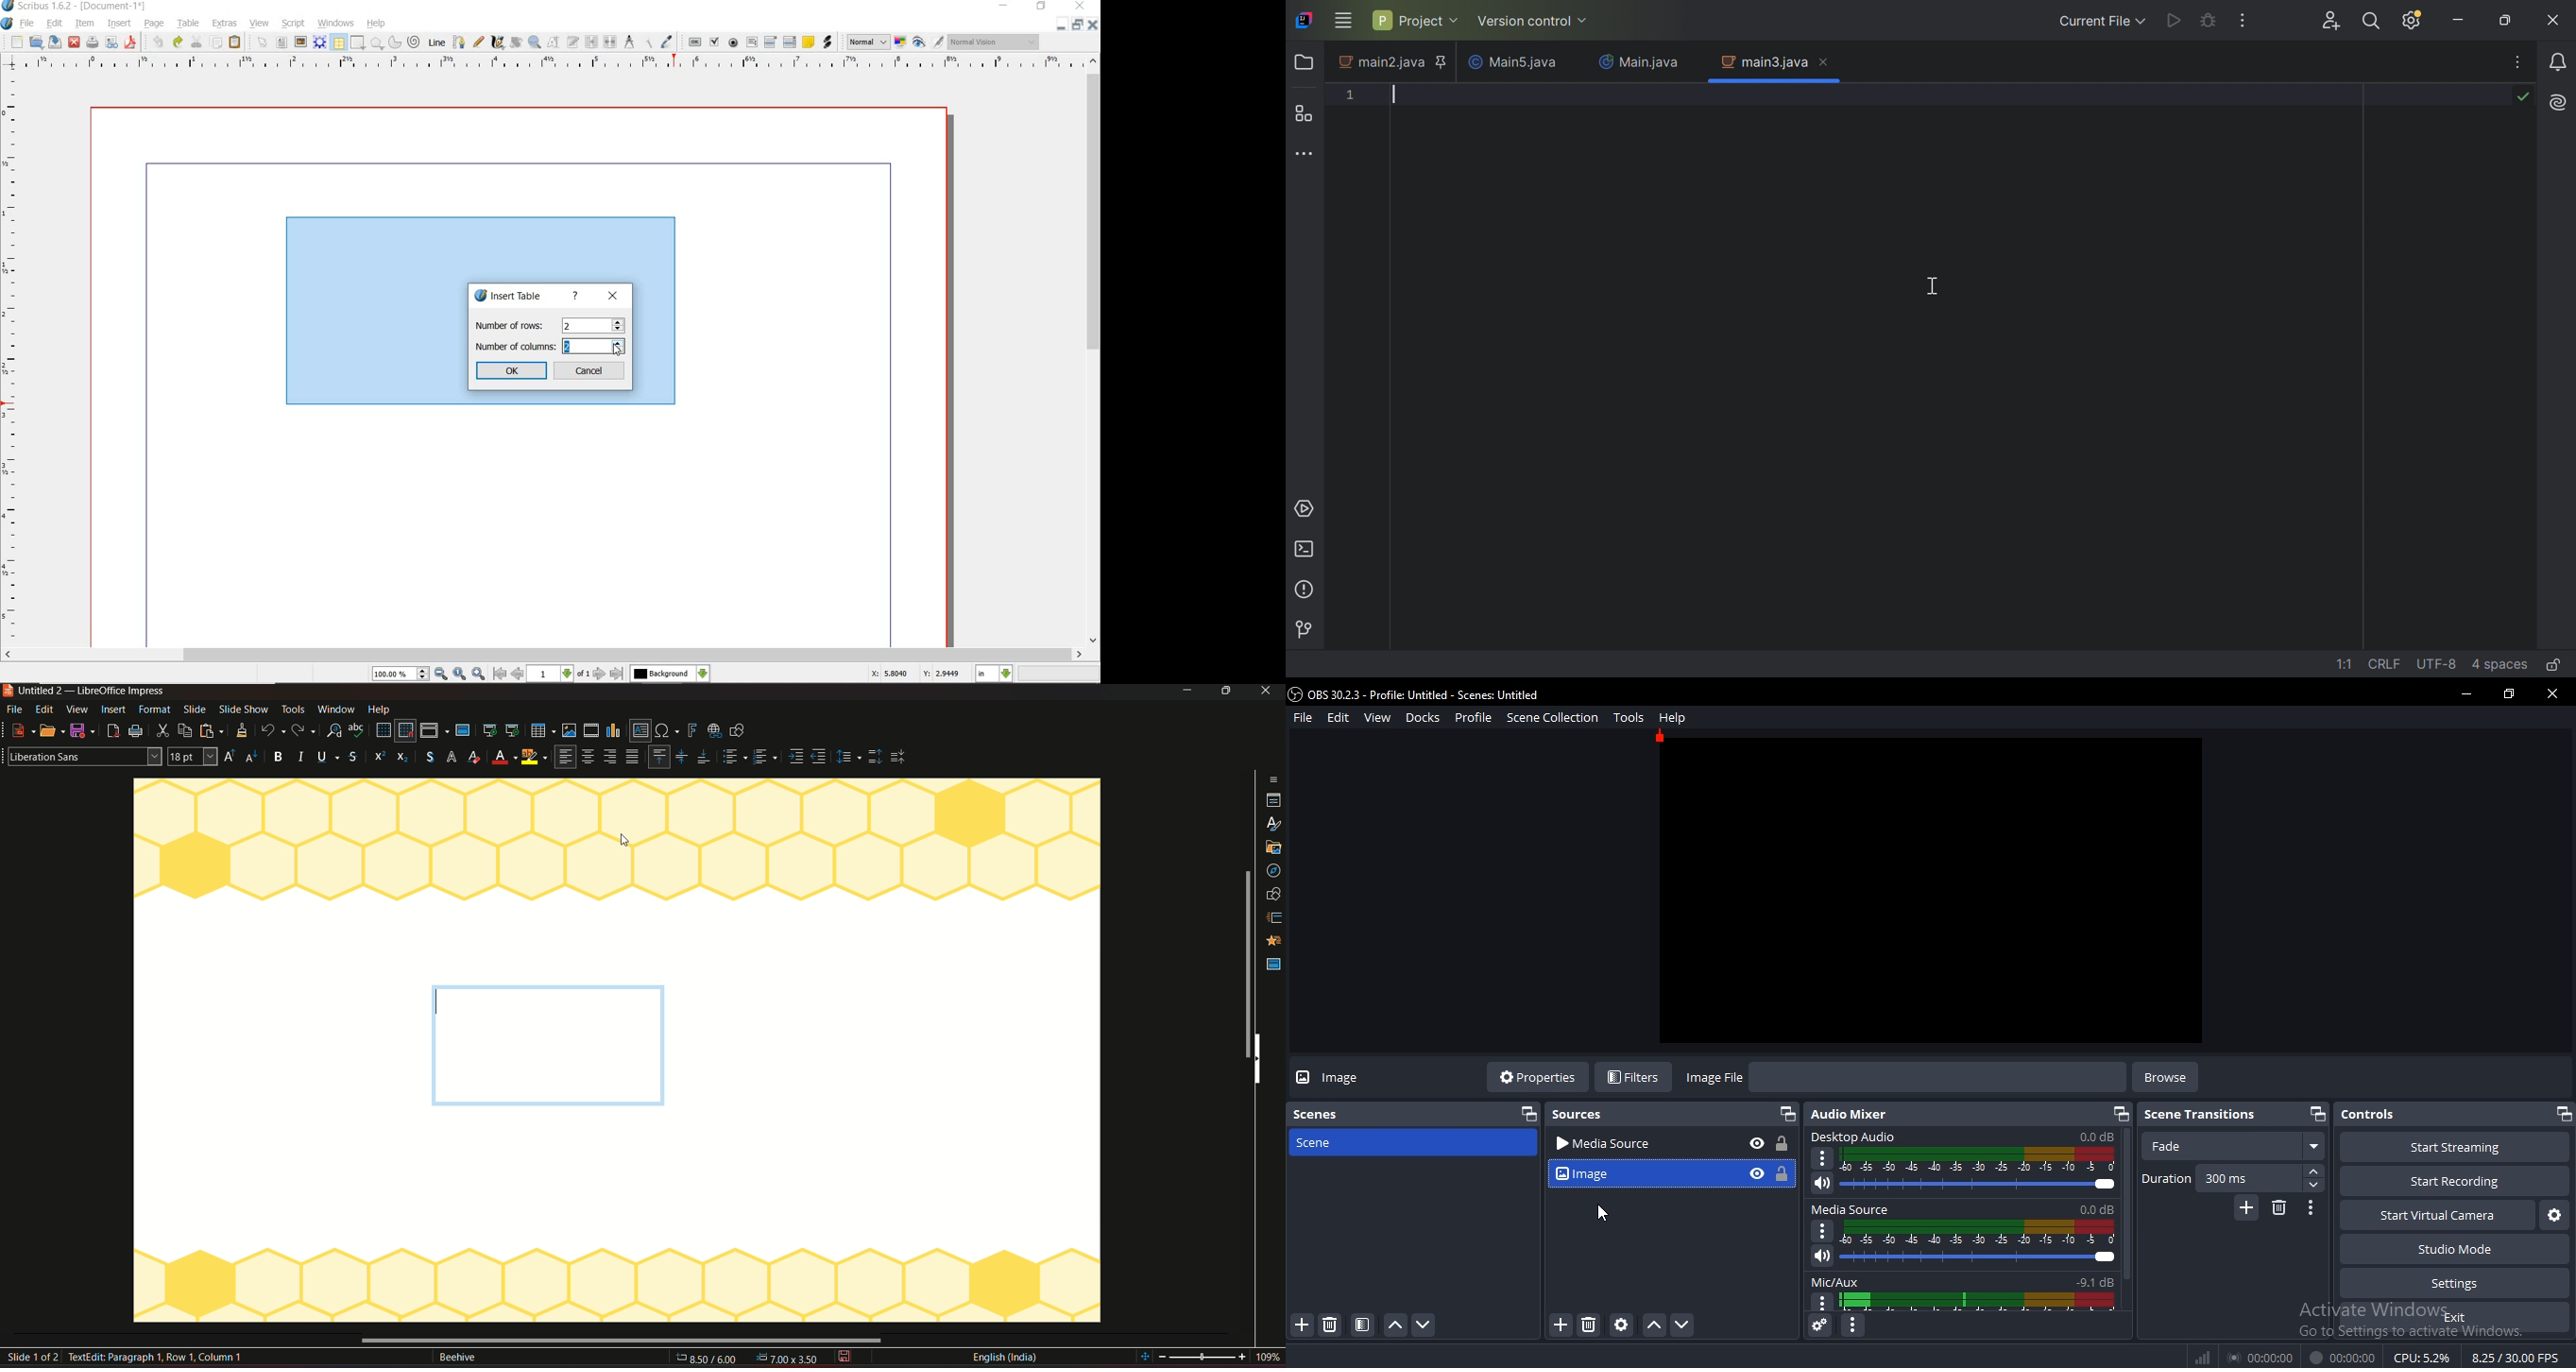 Image resolution: width=2576 pixels, height=1372 pixels. What do you see at coordinates (1424, 718) in the screenshot?
I see `docks` at bounding box center [1424, 718].